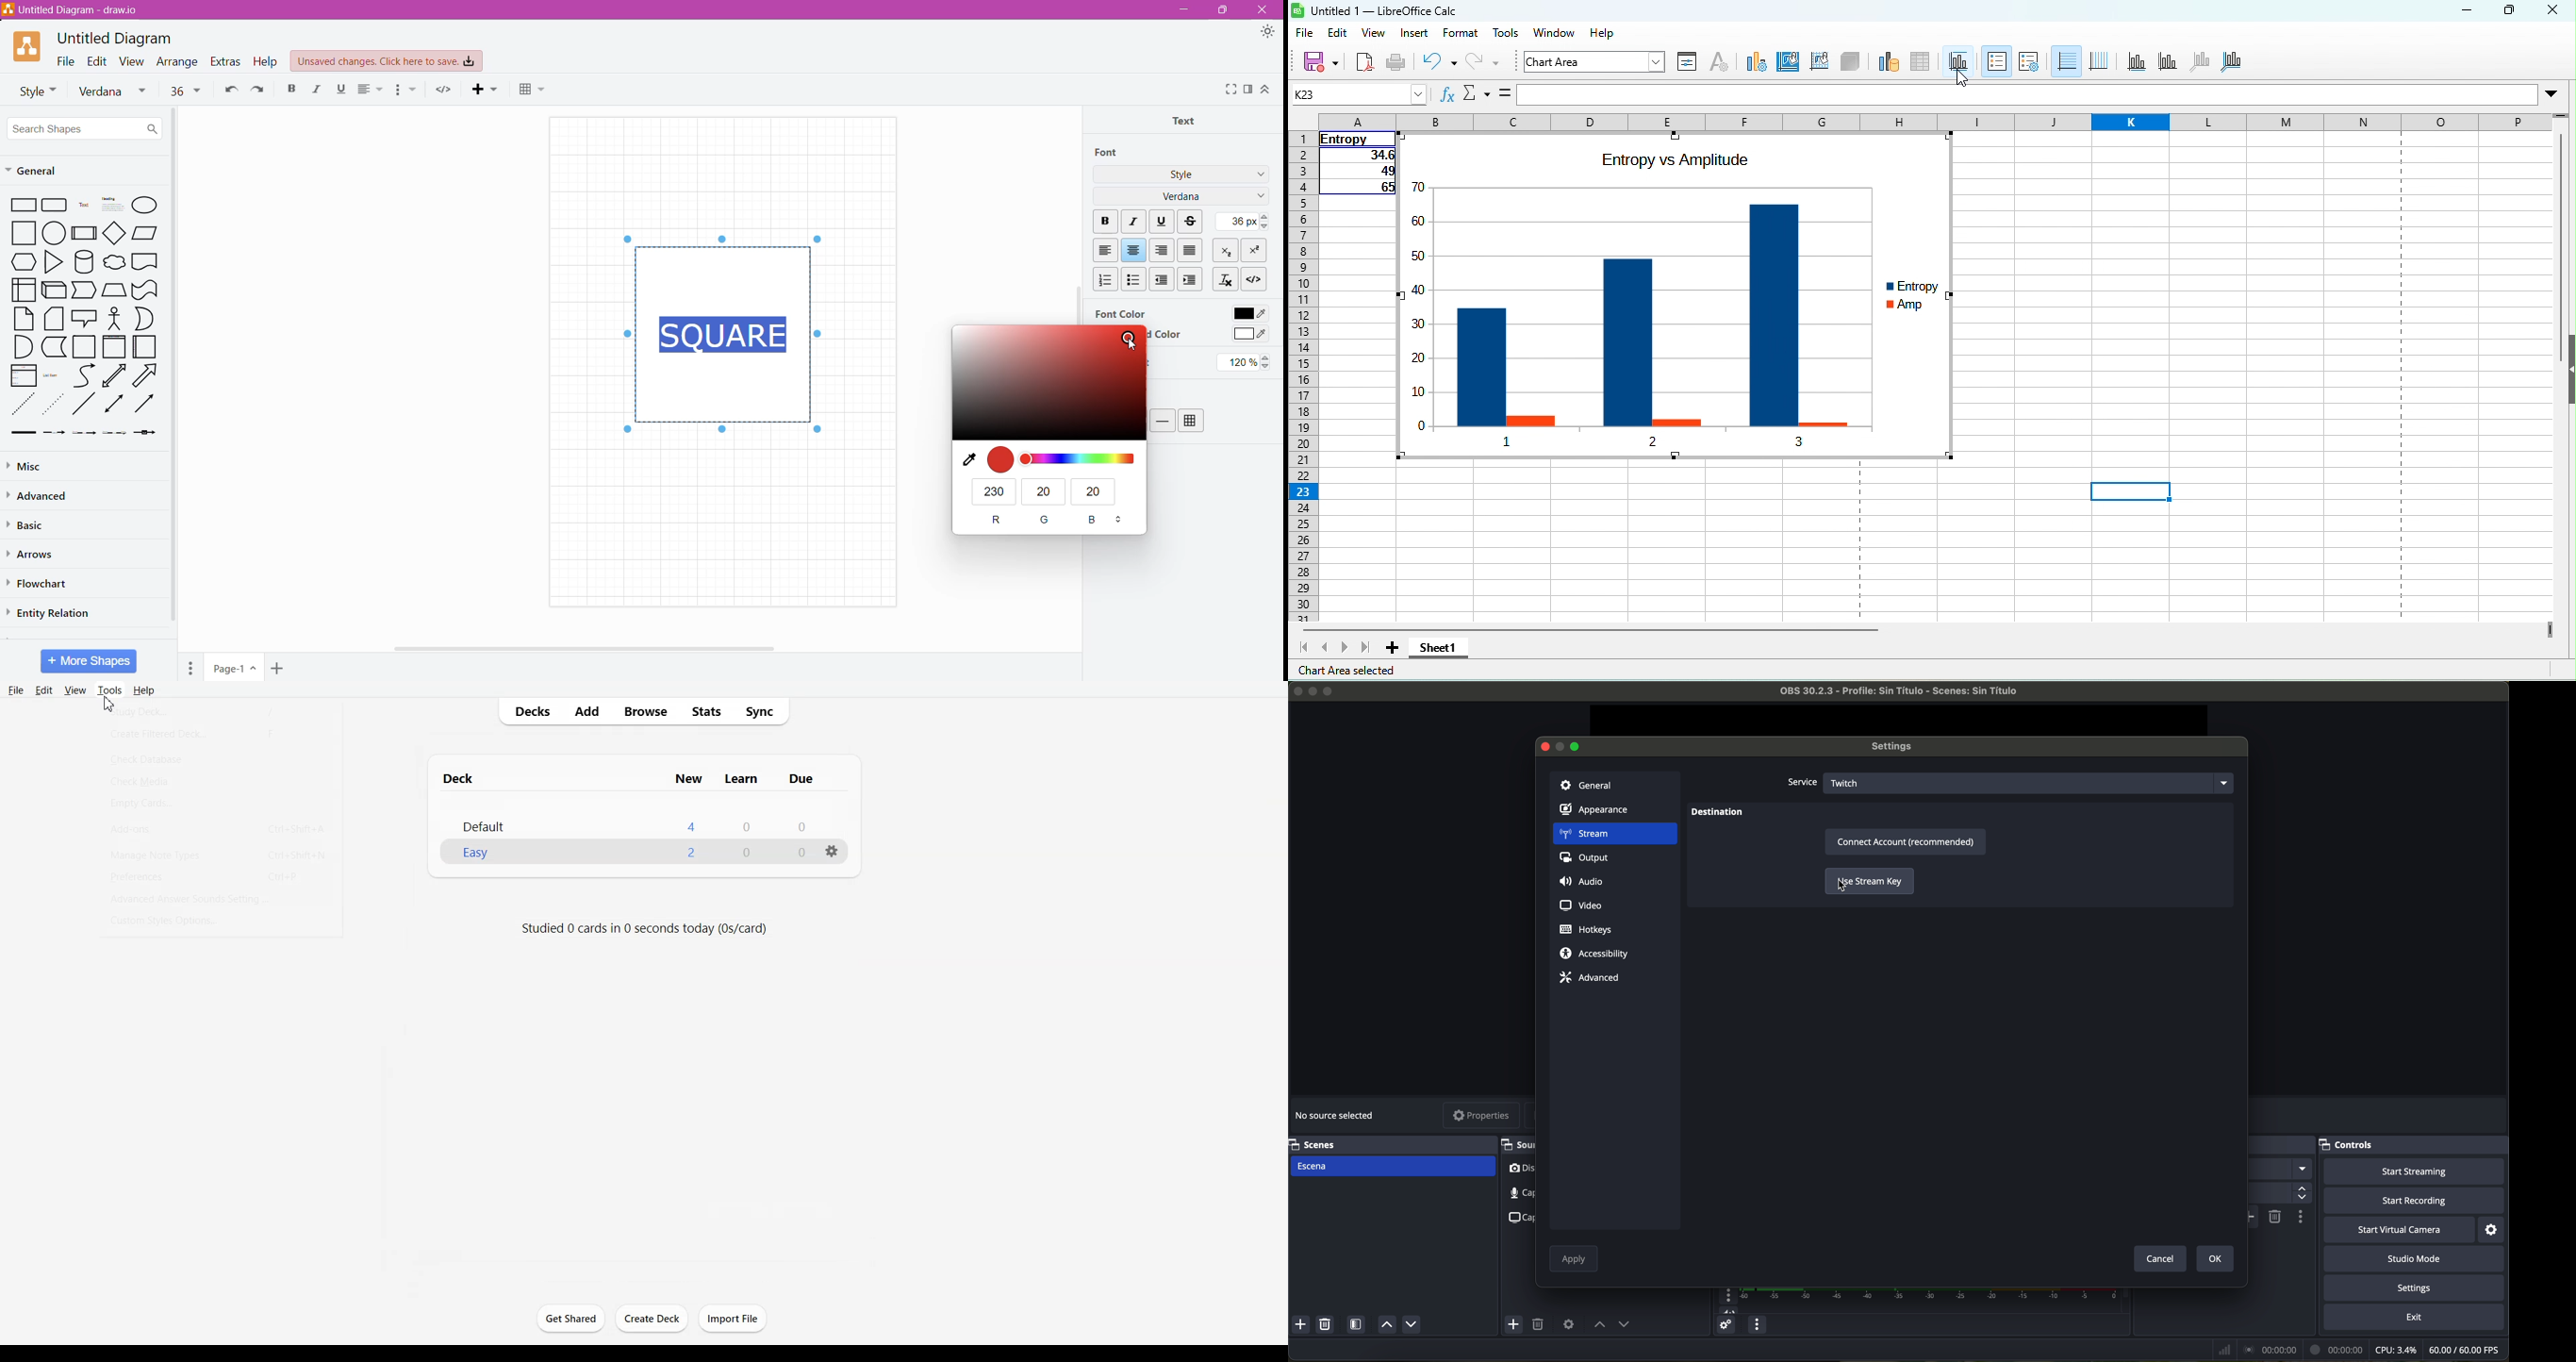 This screenshot has height=1372, width=2576. What do you see at coordinates (1624, 1325) in the screenshot?
I see `move source down` at bounding box center [1624, 1325].